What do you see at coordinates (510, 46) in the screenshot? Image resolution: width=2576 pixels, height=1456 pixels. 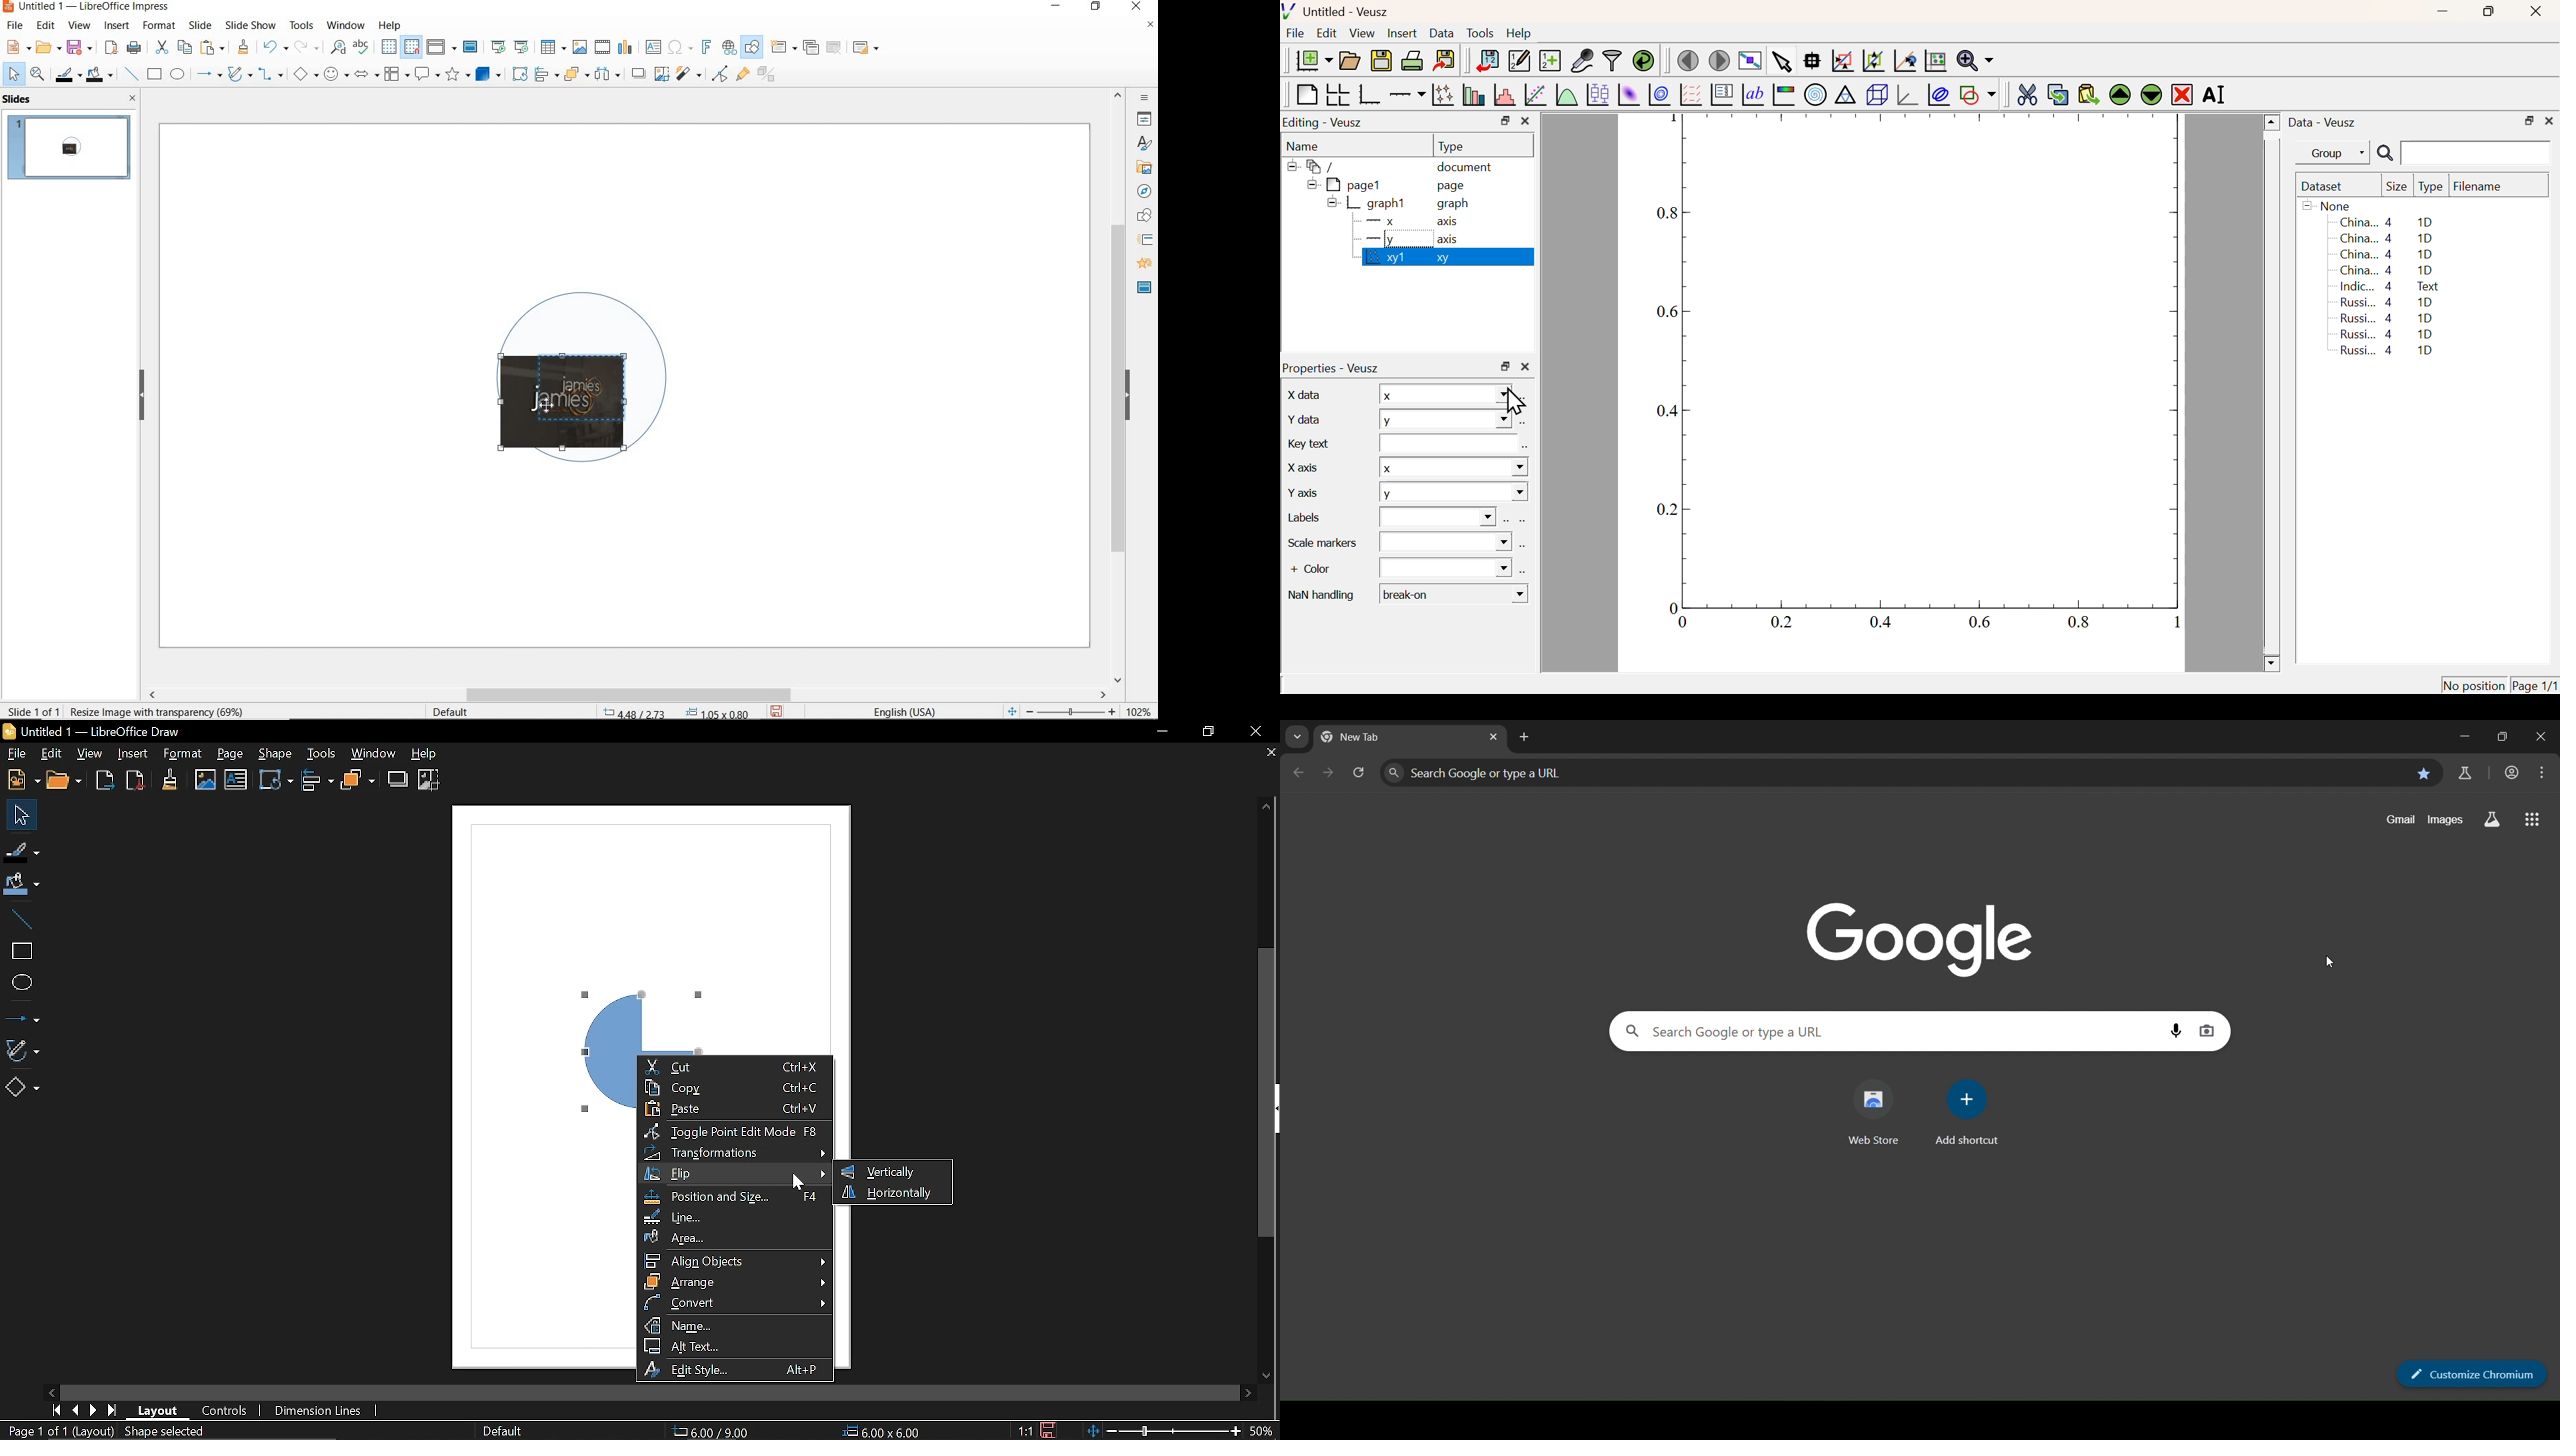 I see `start from first/current slide` at bounding box center [510, 46].